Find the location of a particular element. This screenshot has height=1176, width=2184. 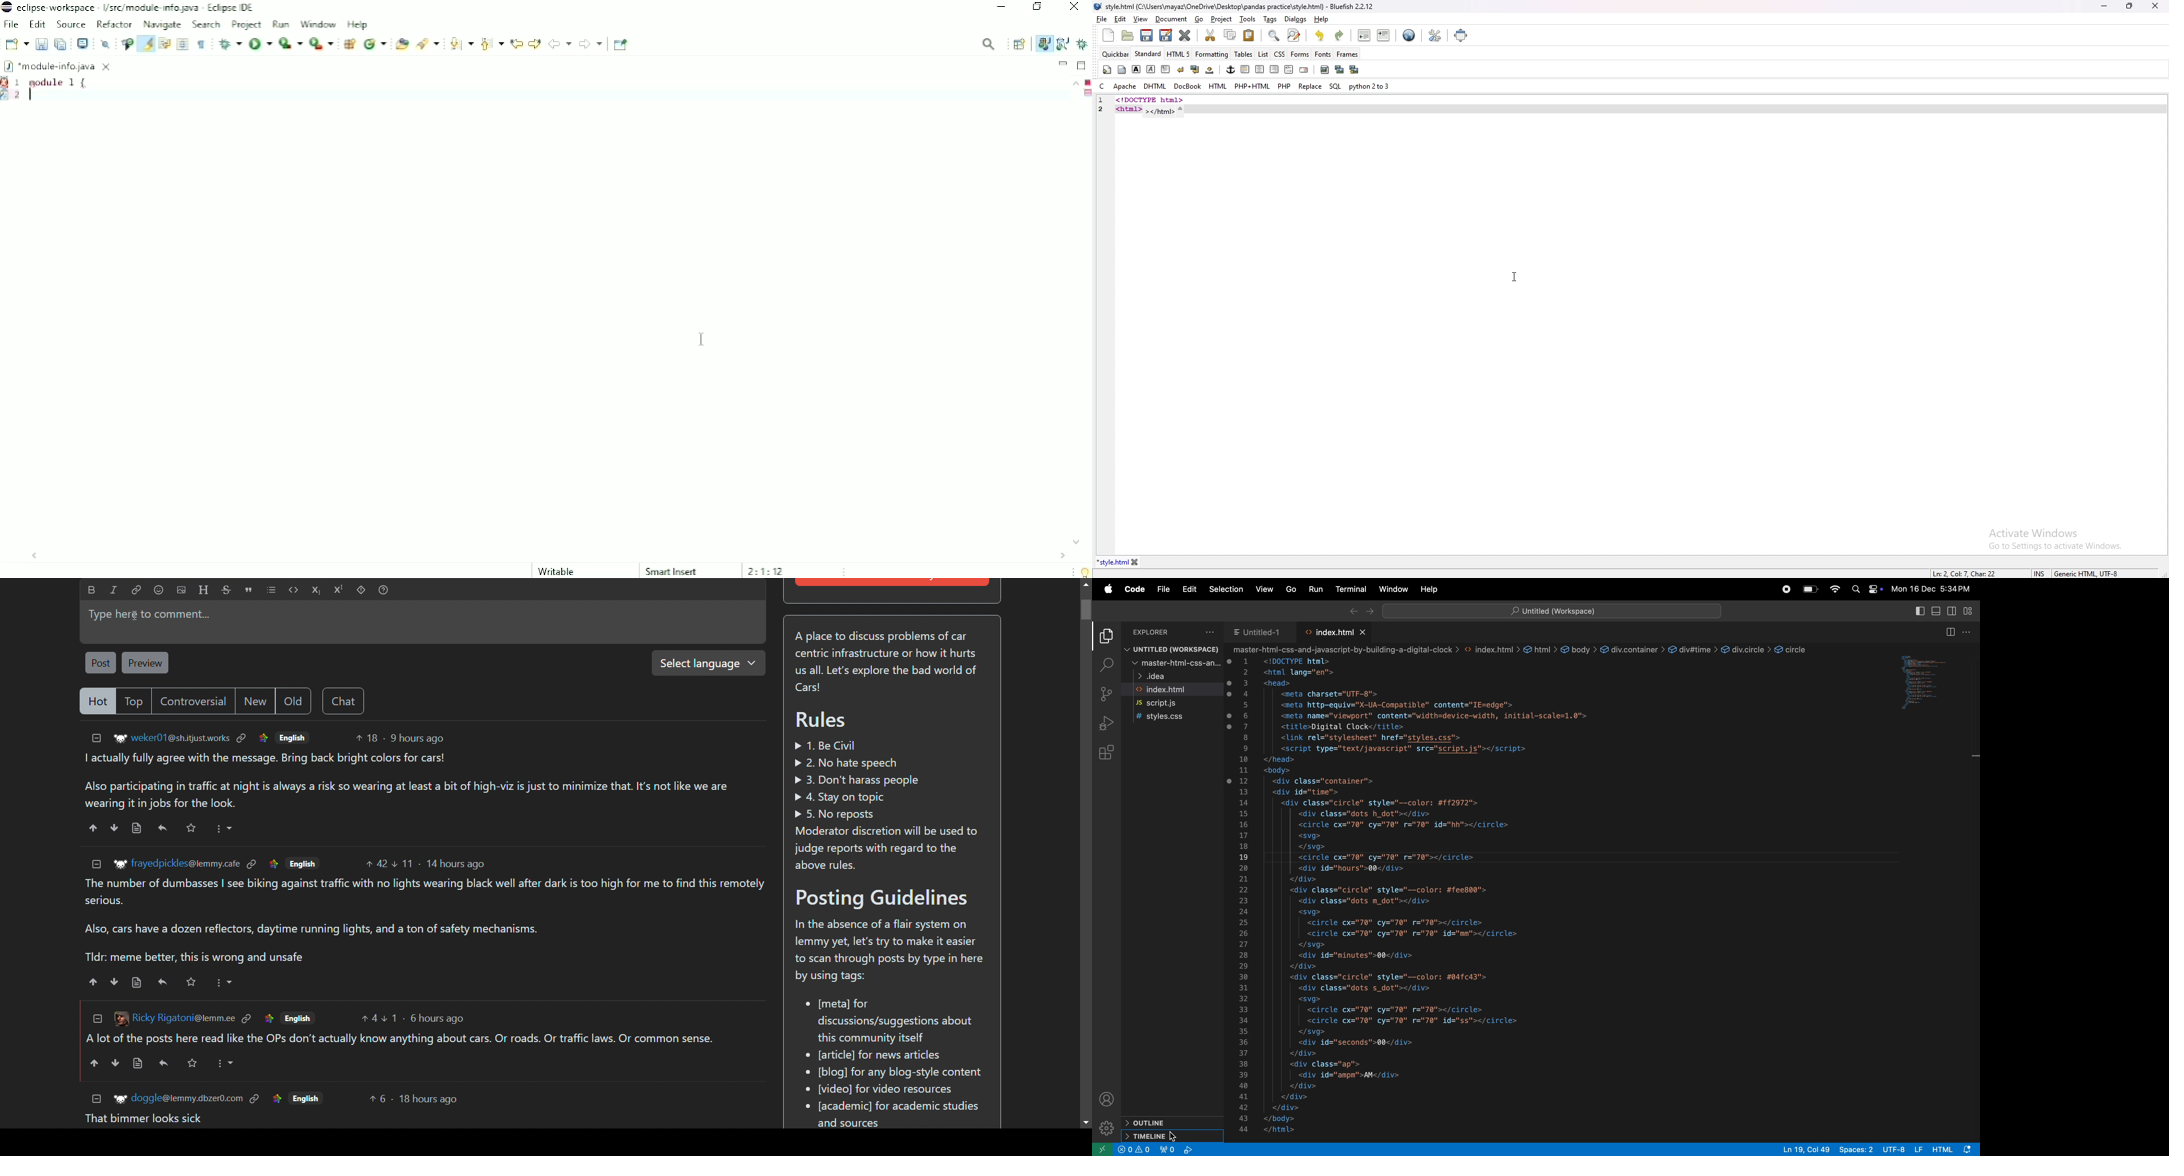

Open Perspective is located at coordinates (1019, 44).